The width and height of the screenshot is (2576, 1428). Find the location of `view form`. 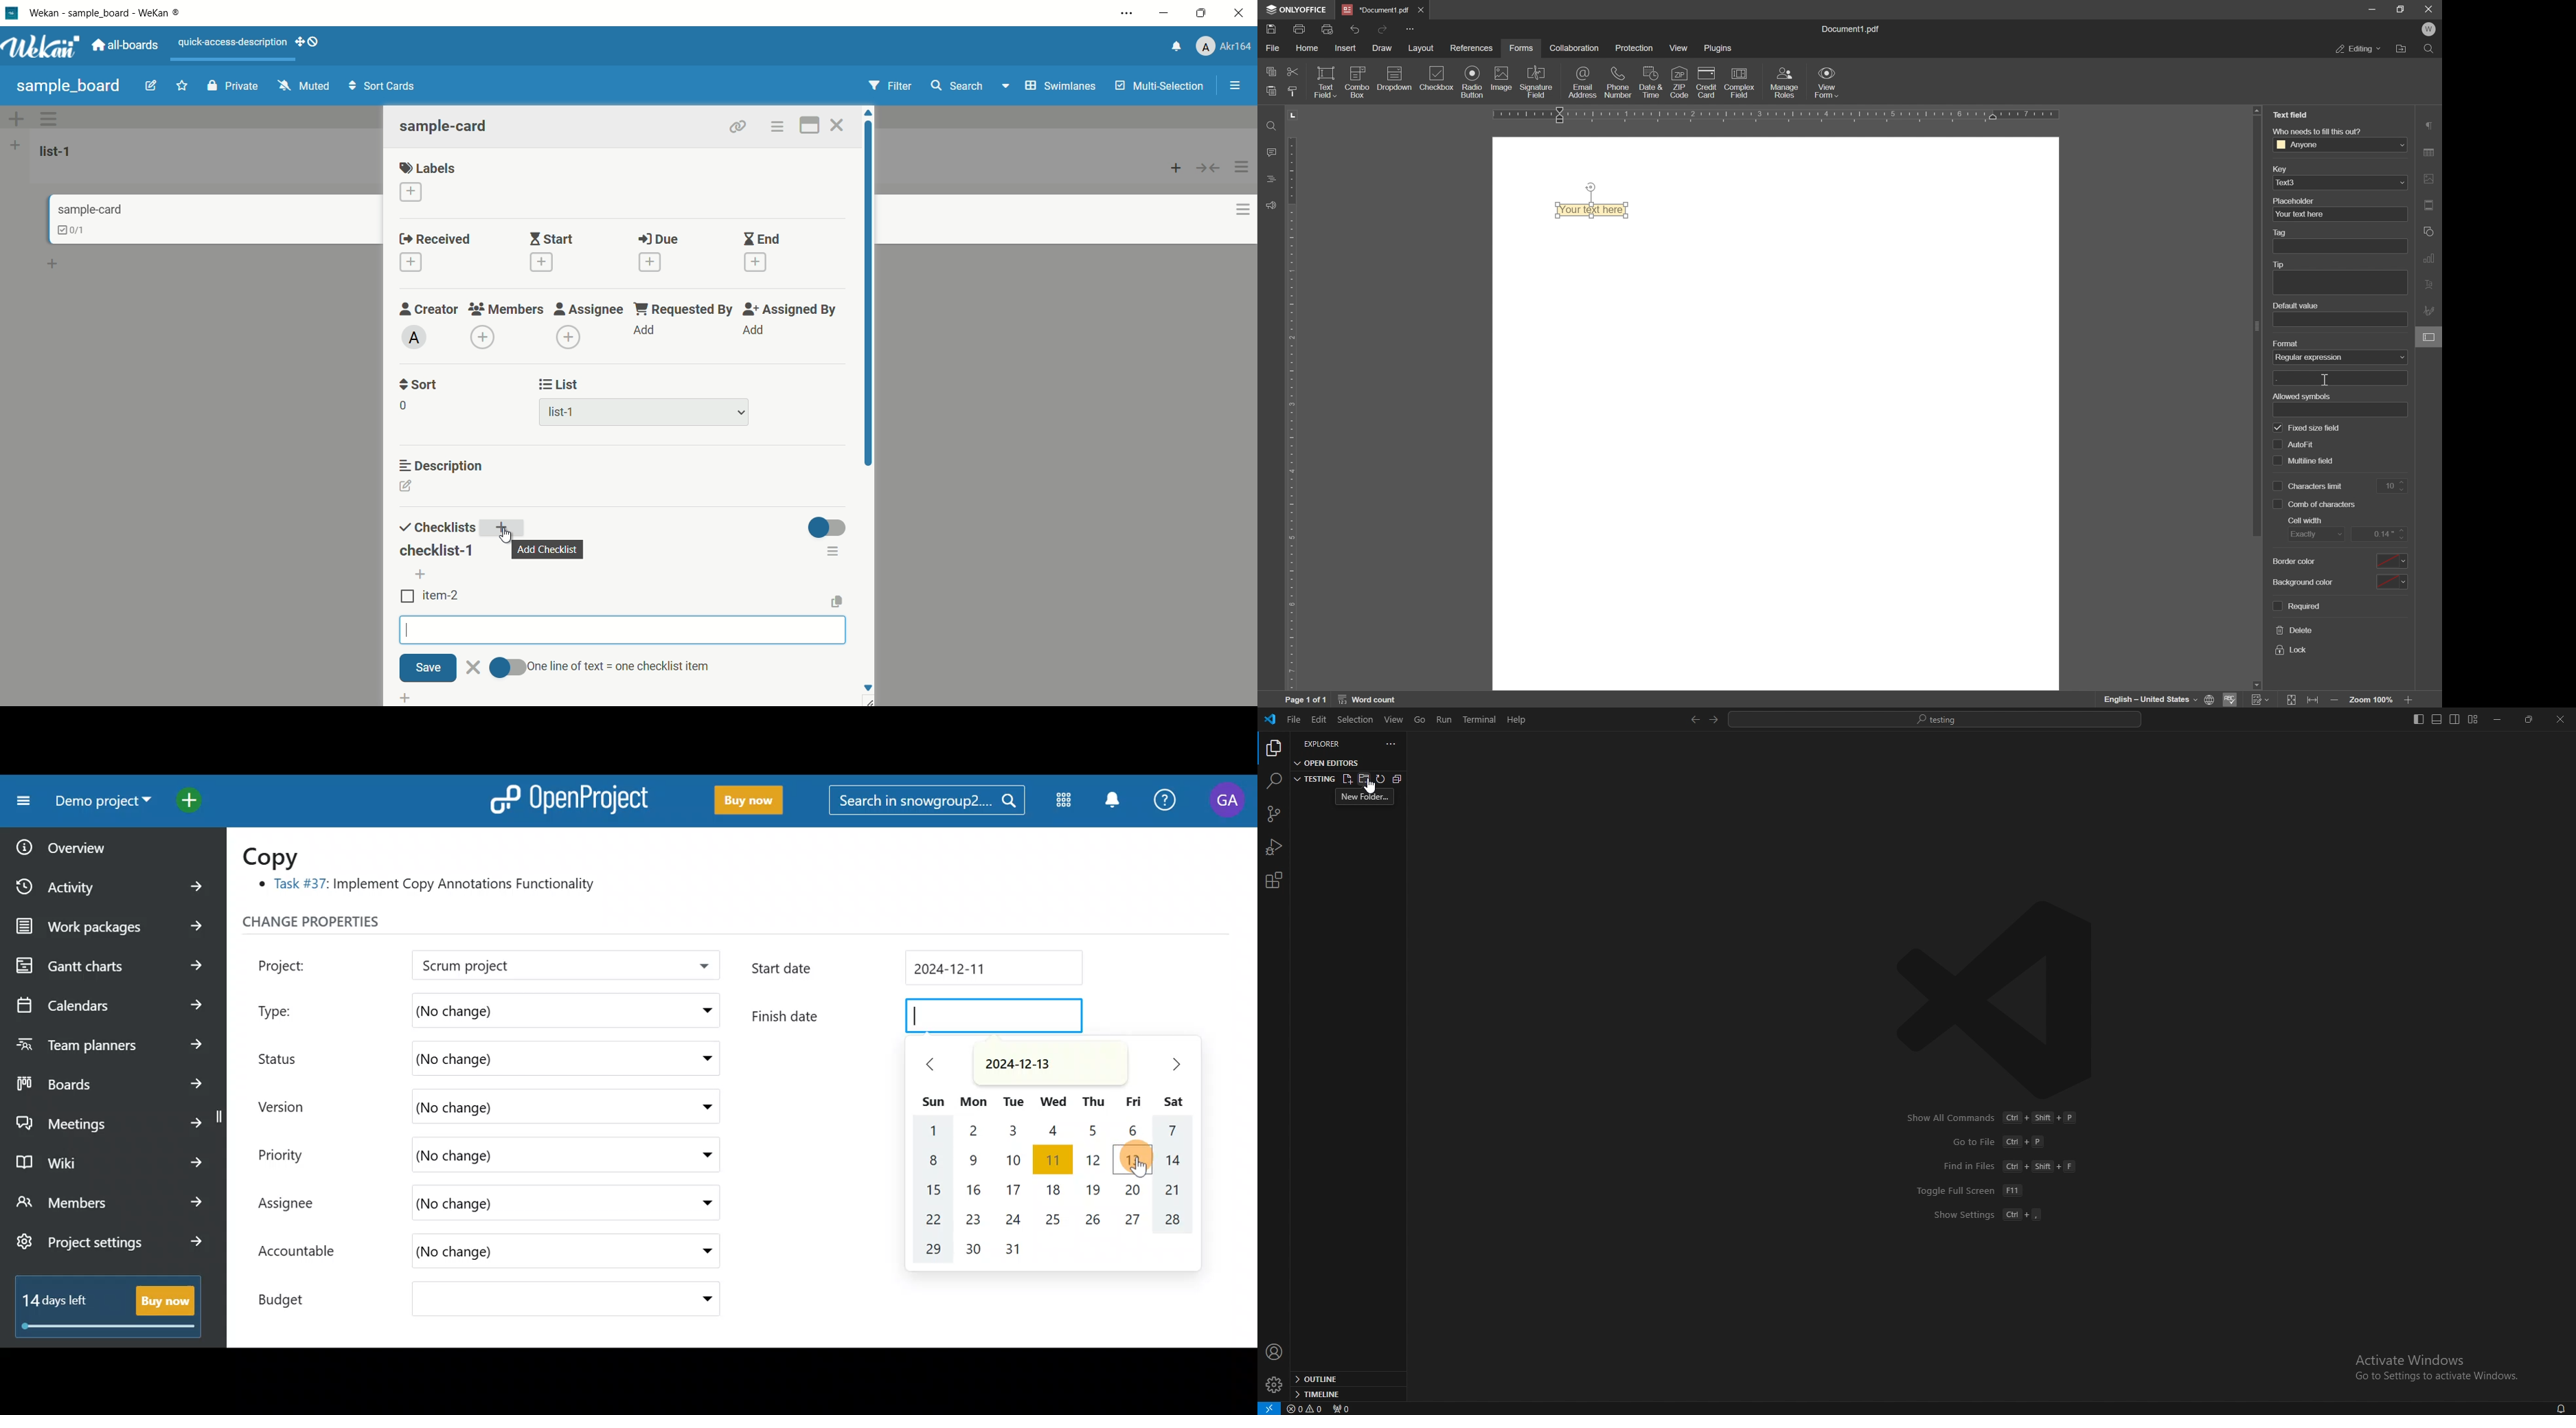

view form is located at coordinates (1828, 84).